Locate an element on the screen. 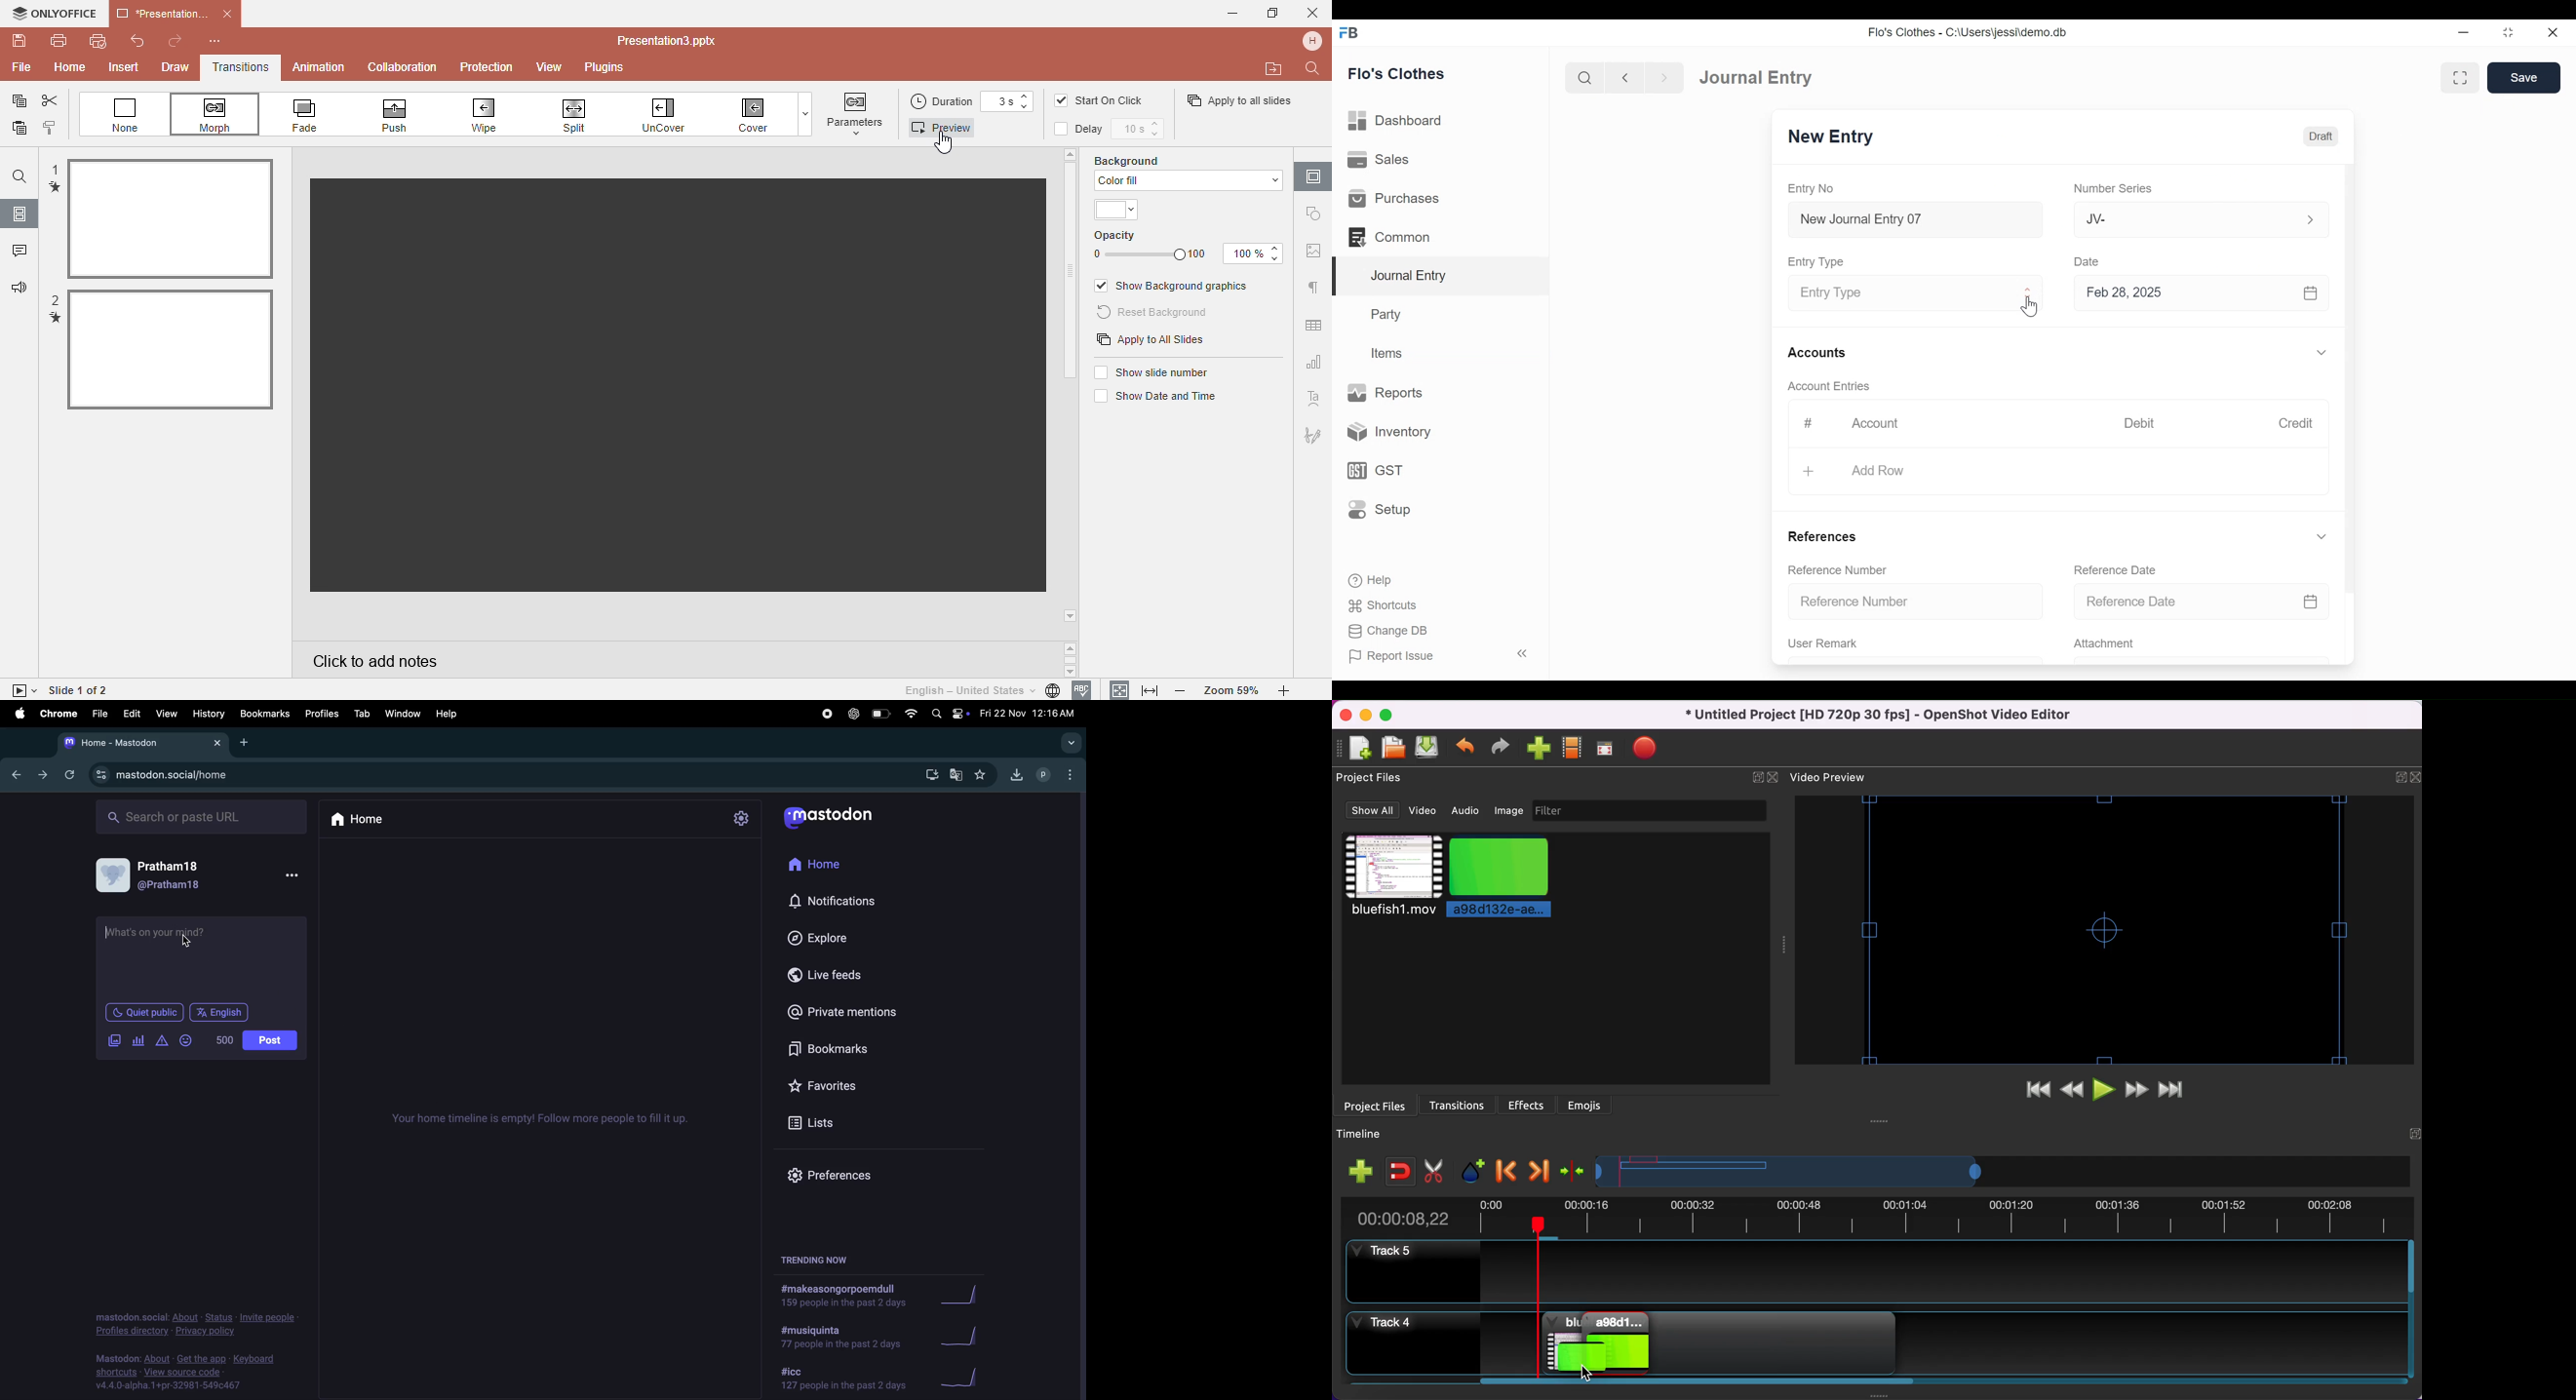 The image size is (2576, 1400). Spill is located at coordinates (582, 112).